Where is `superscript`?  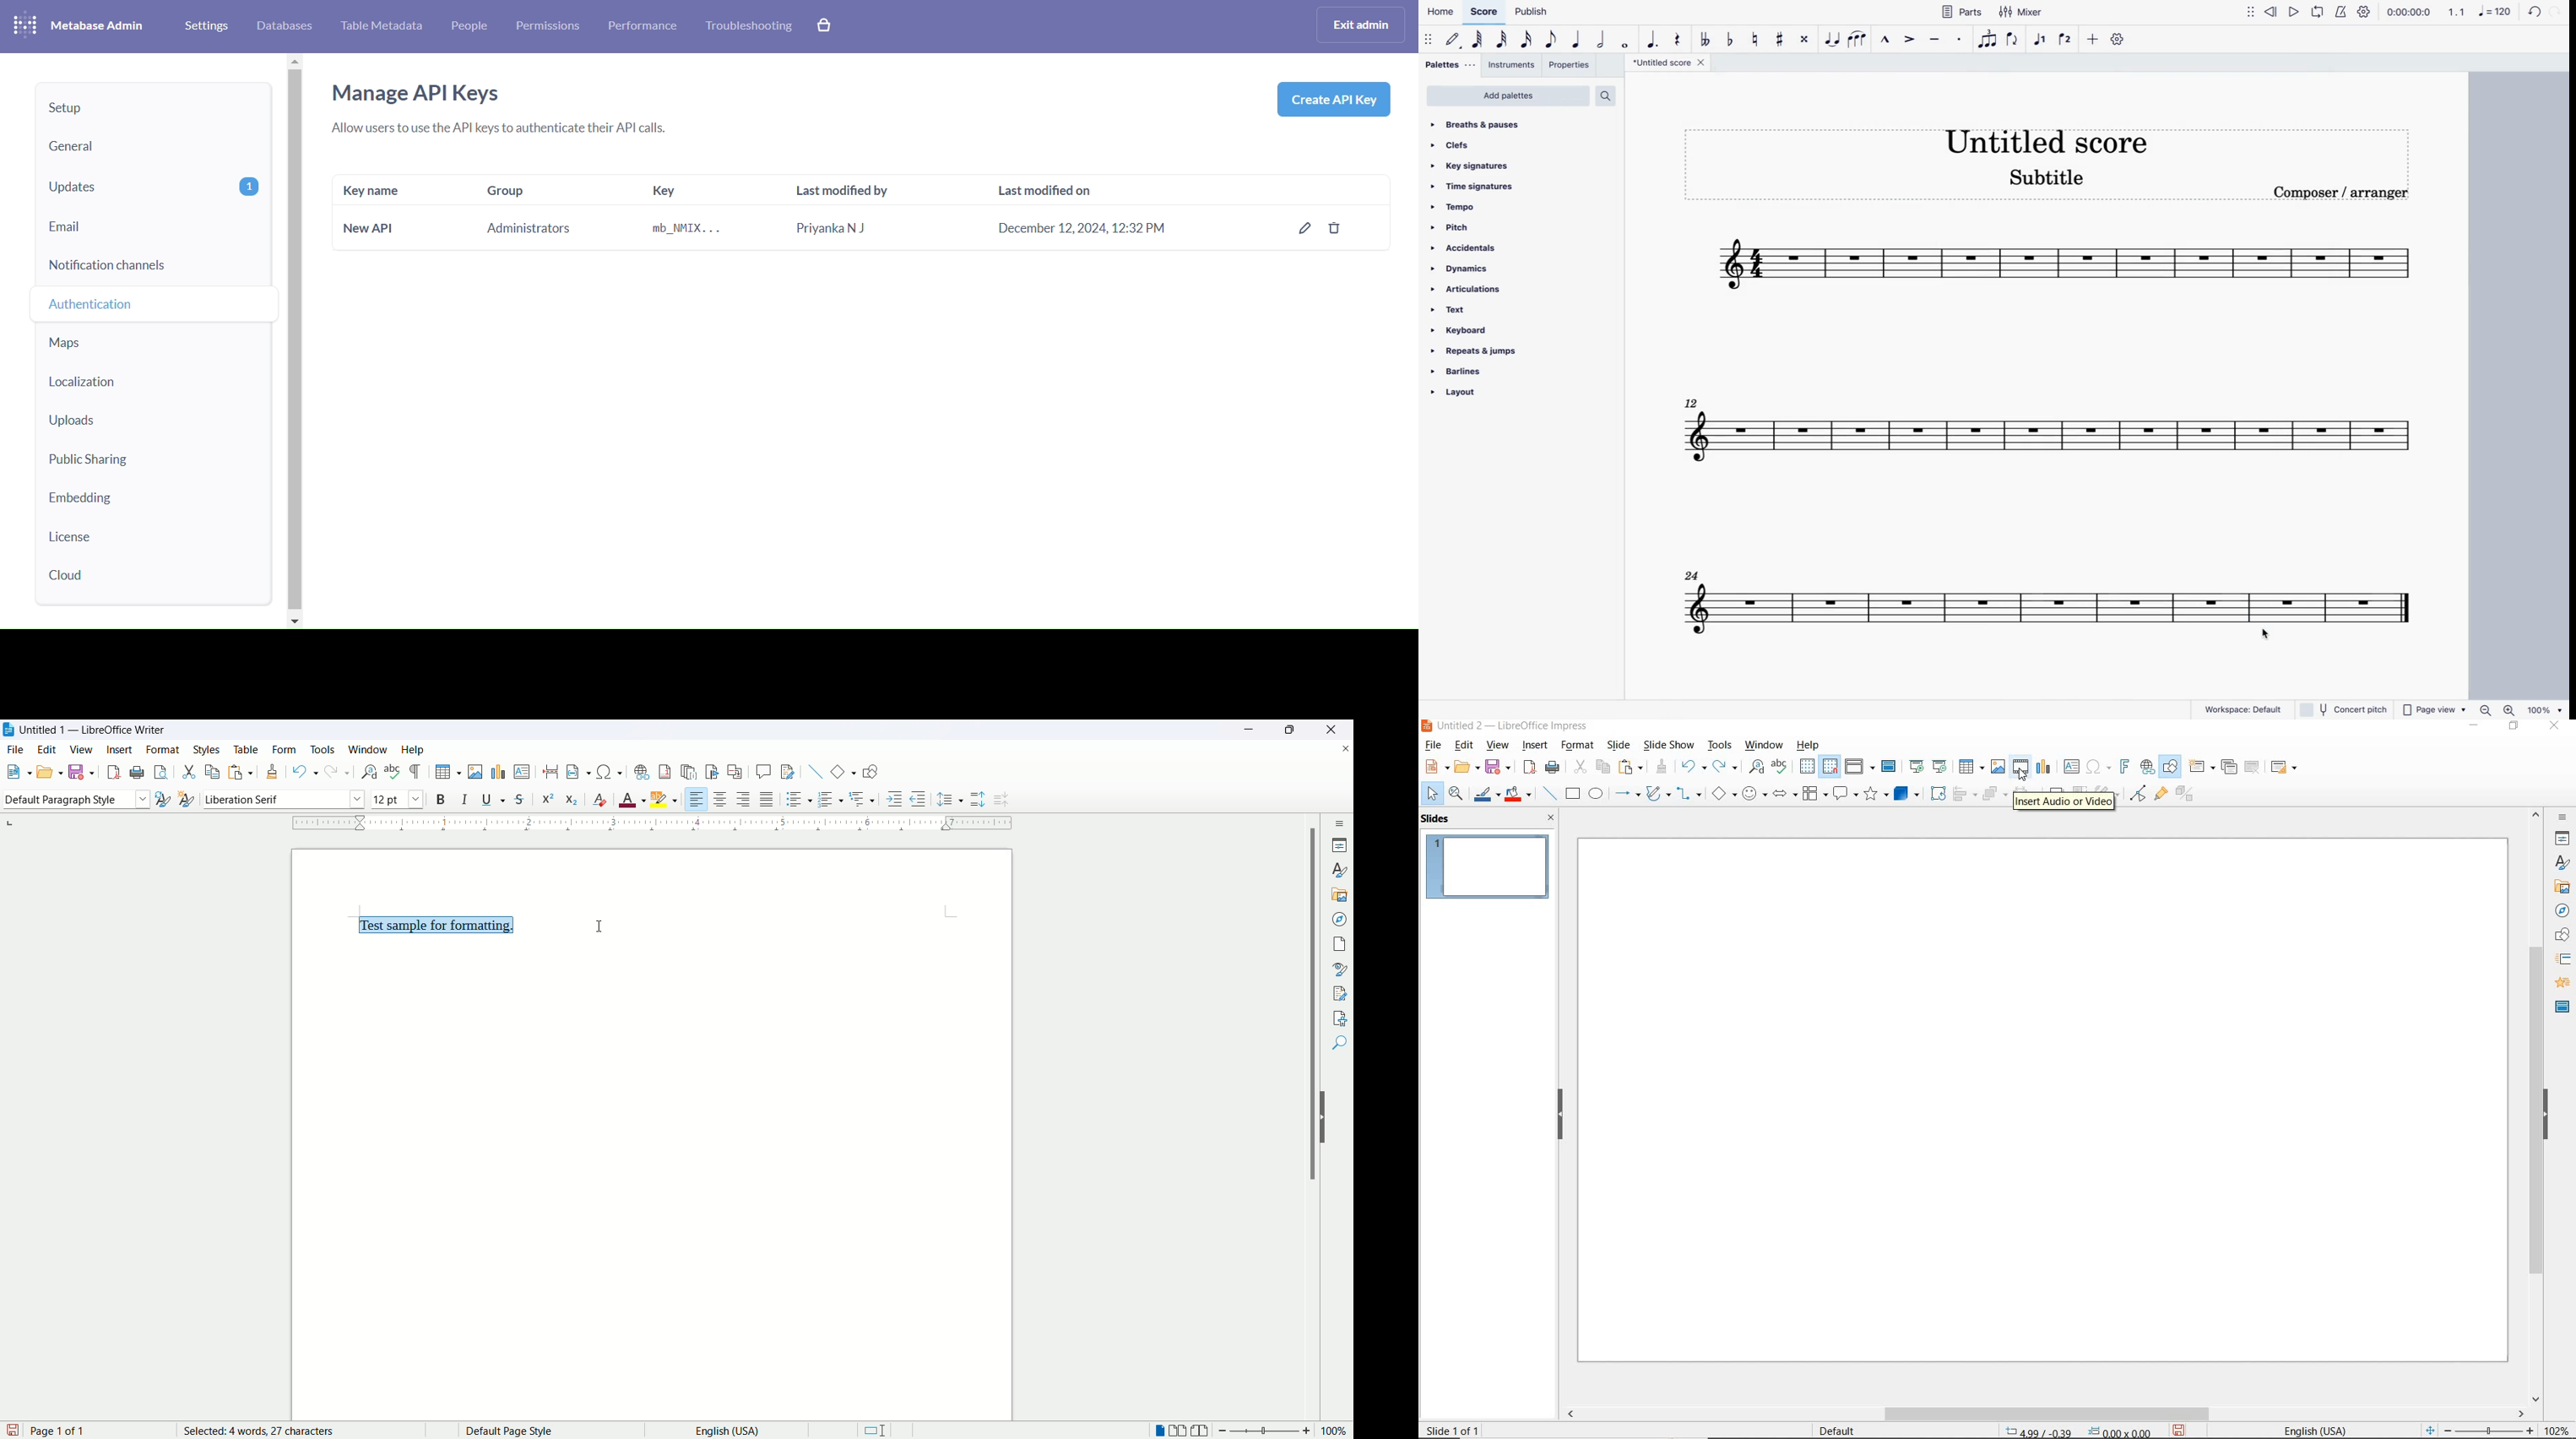 superscript is located at coordinates (549, 799).